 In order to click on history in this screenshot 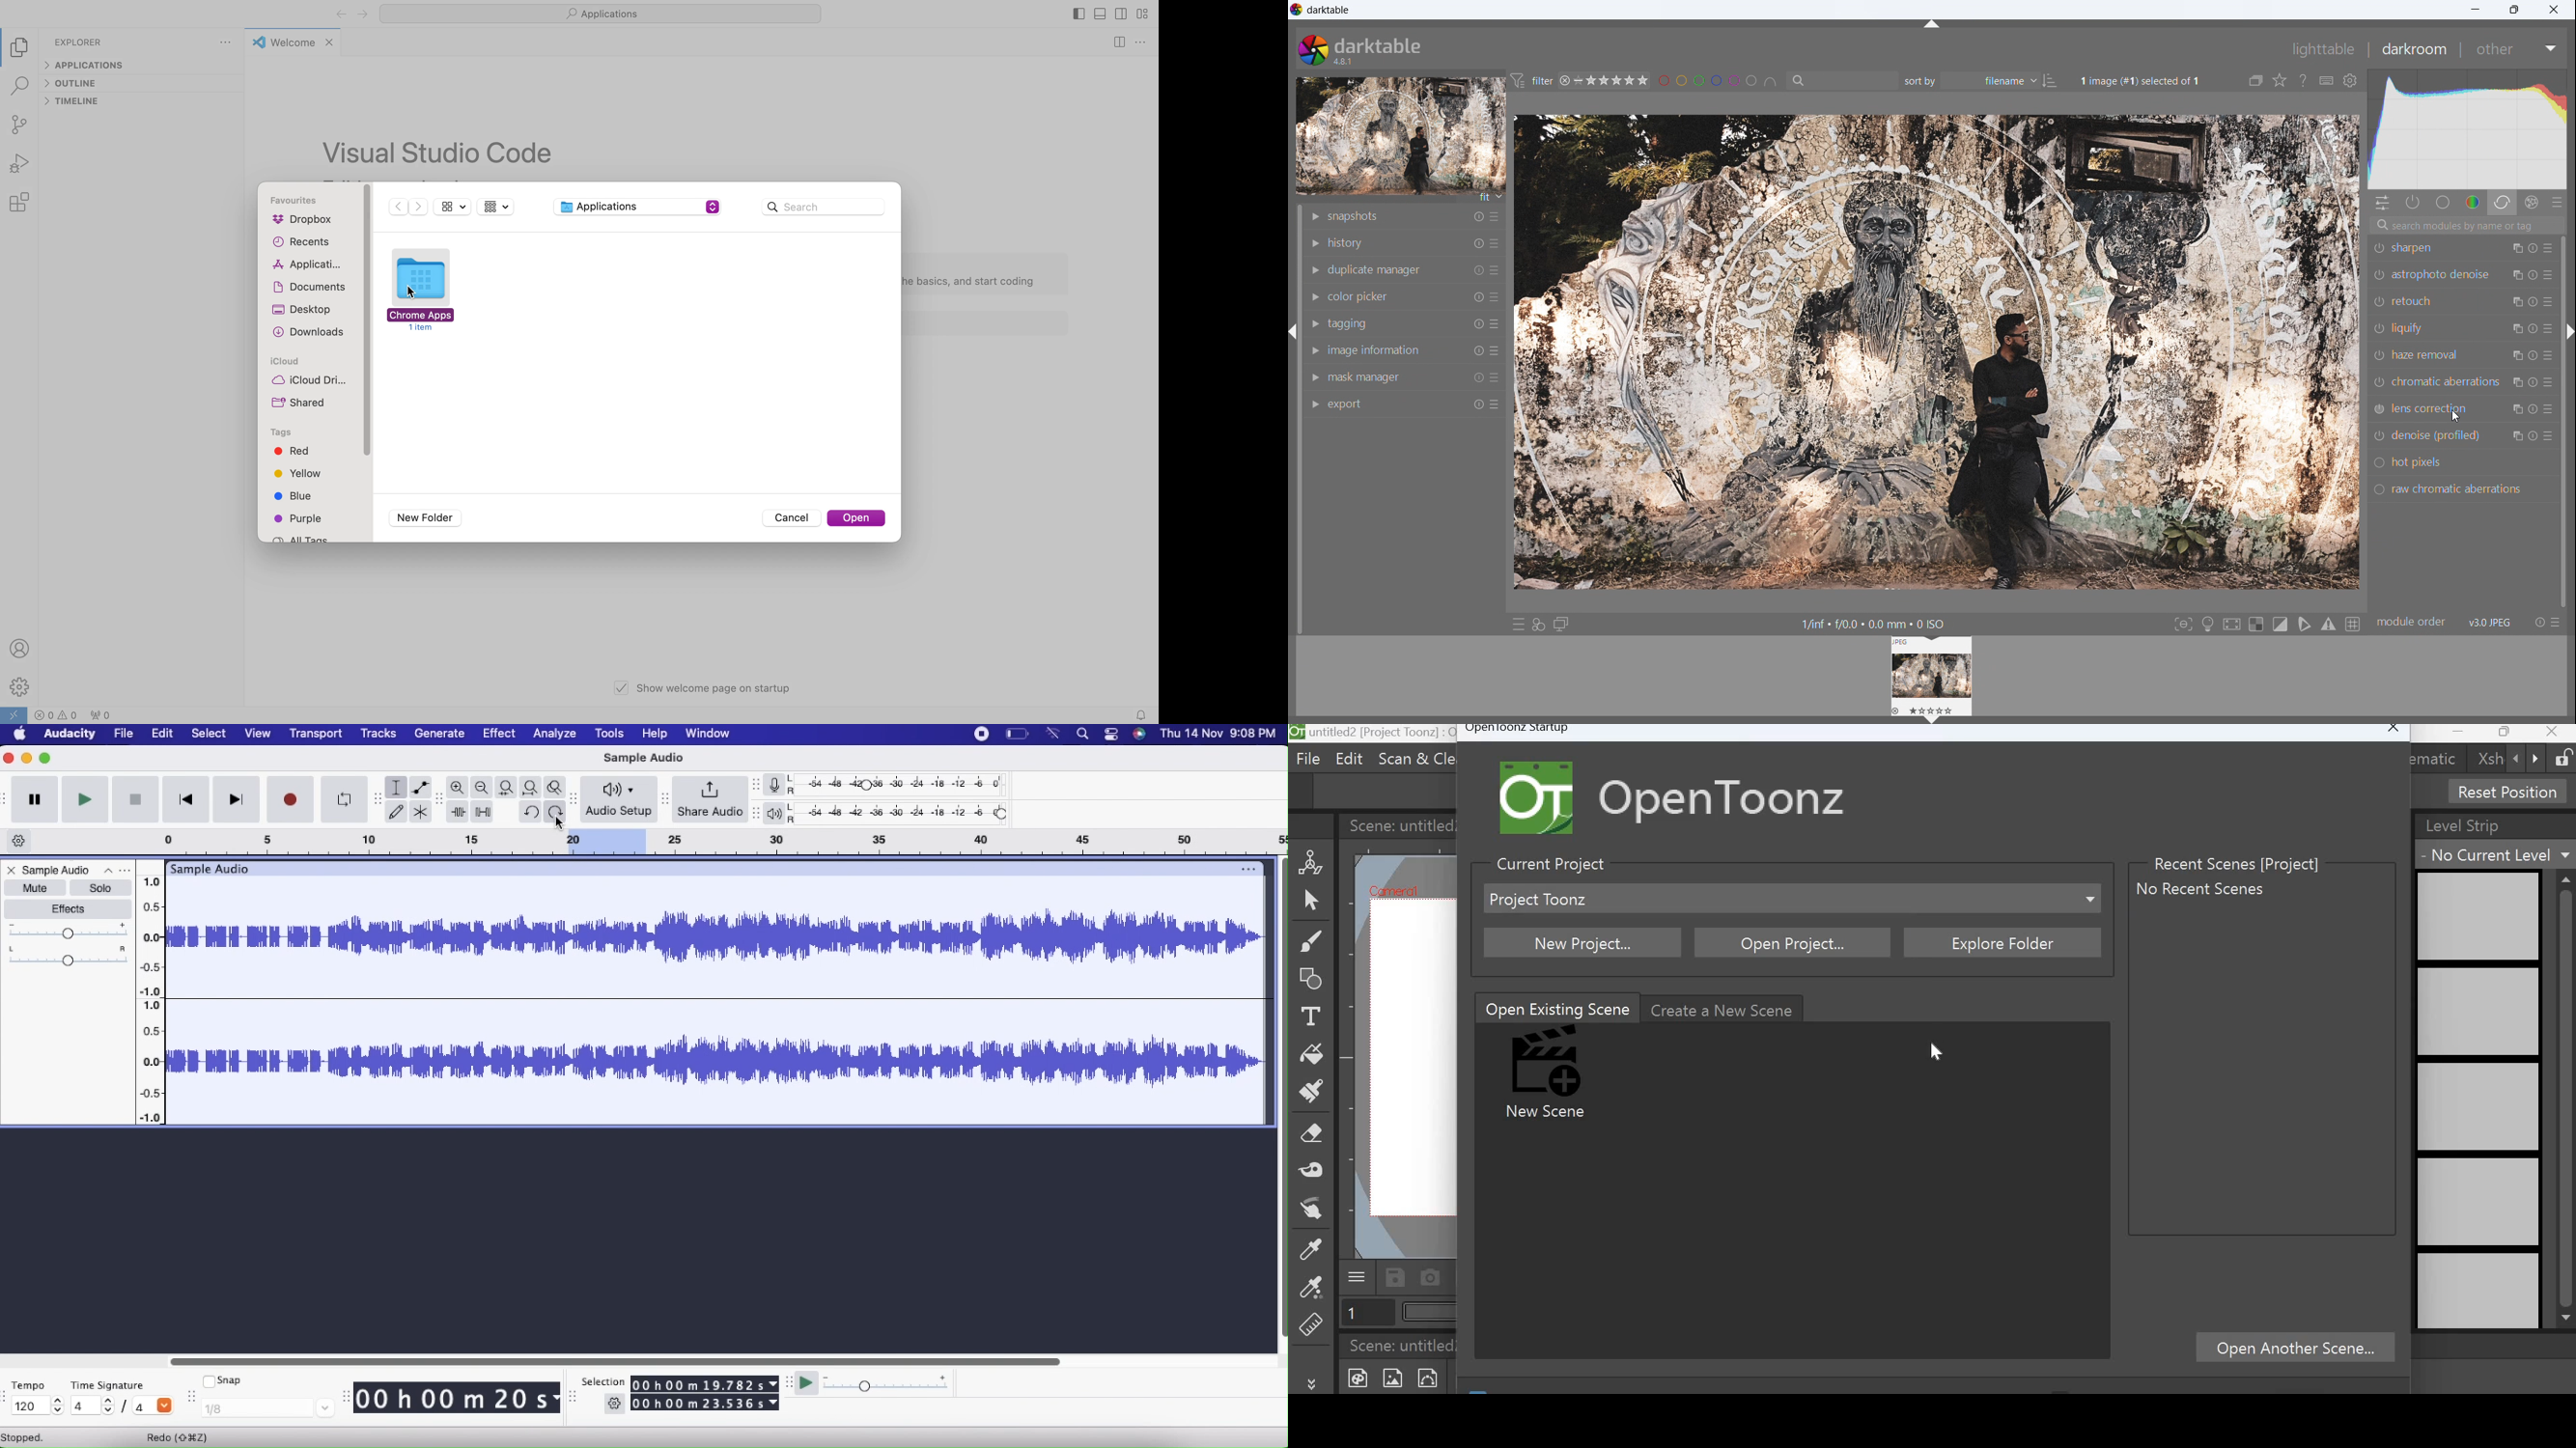, I will do `click(1346, 243)`.